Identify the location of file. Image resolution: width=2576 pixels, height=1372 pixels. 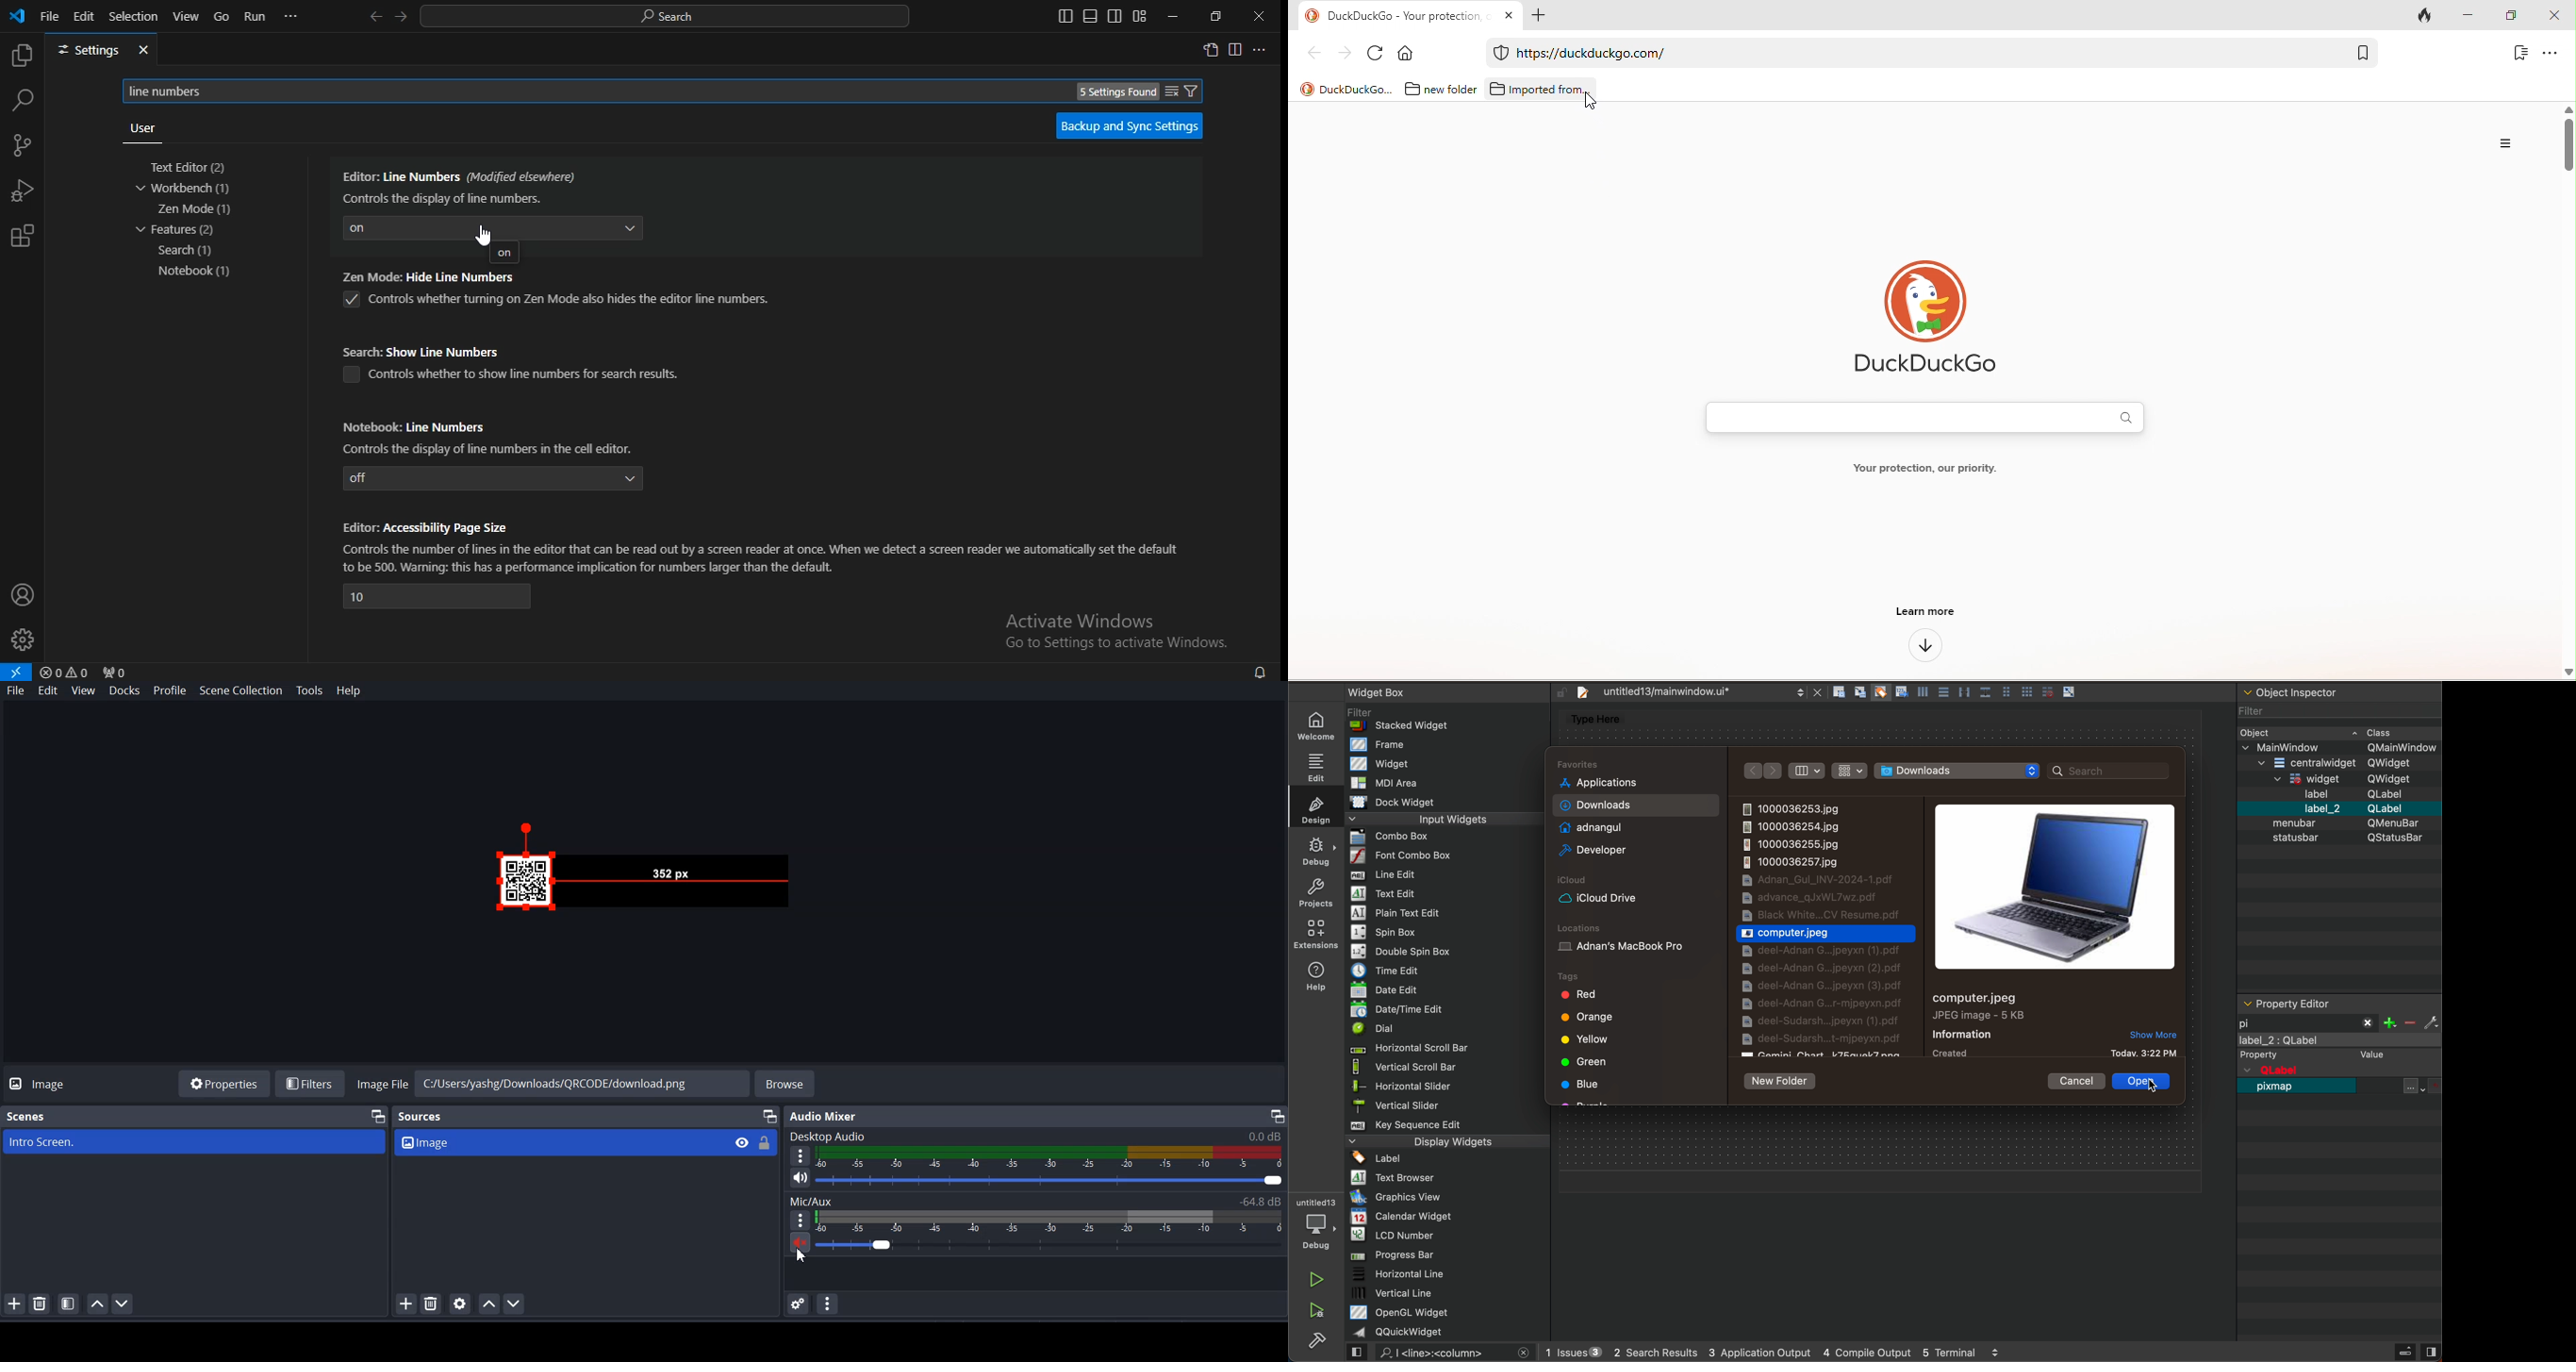
(50, 15).